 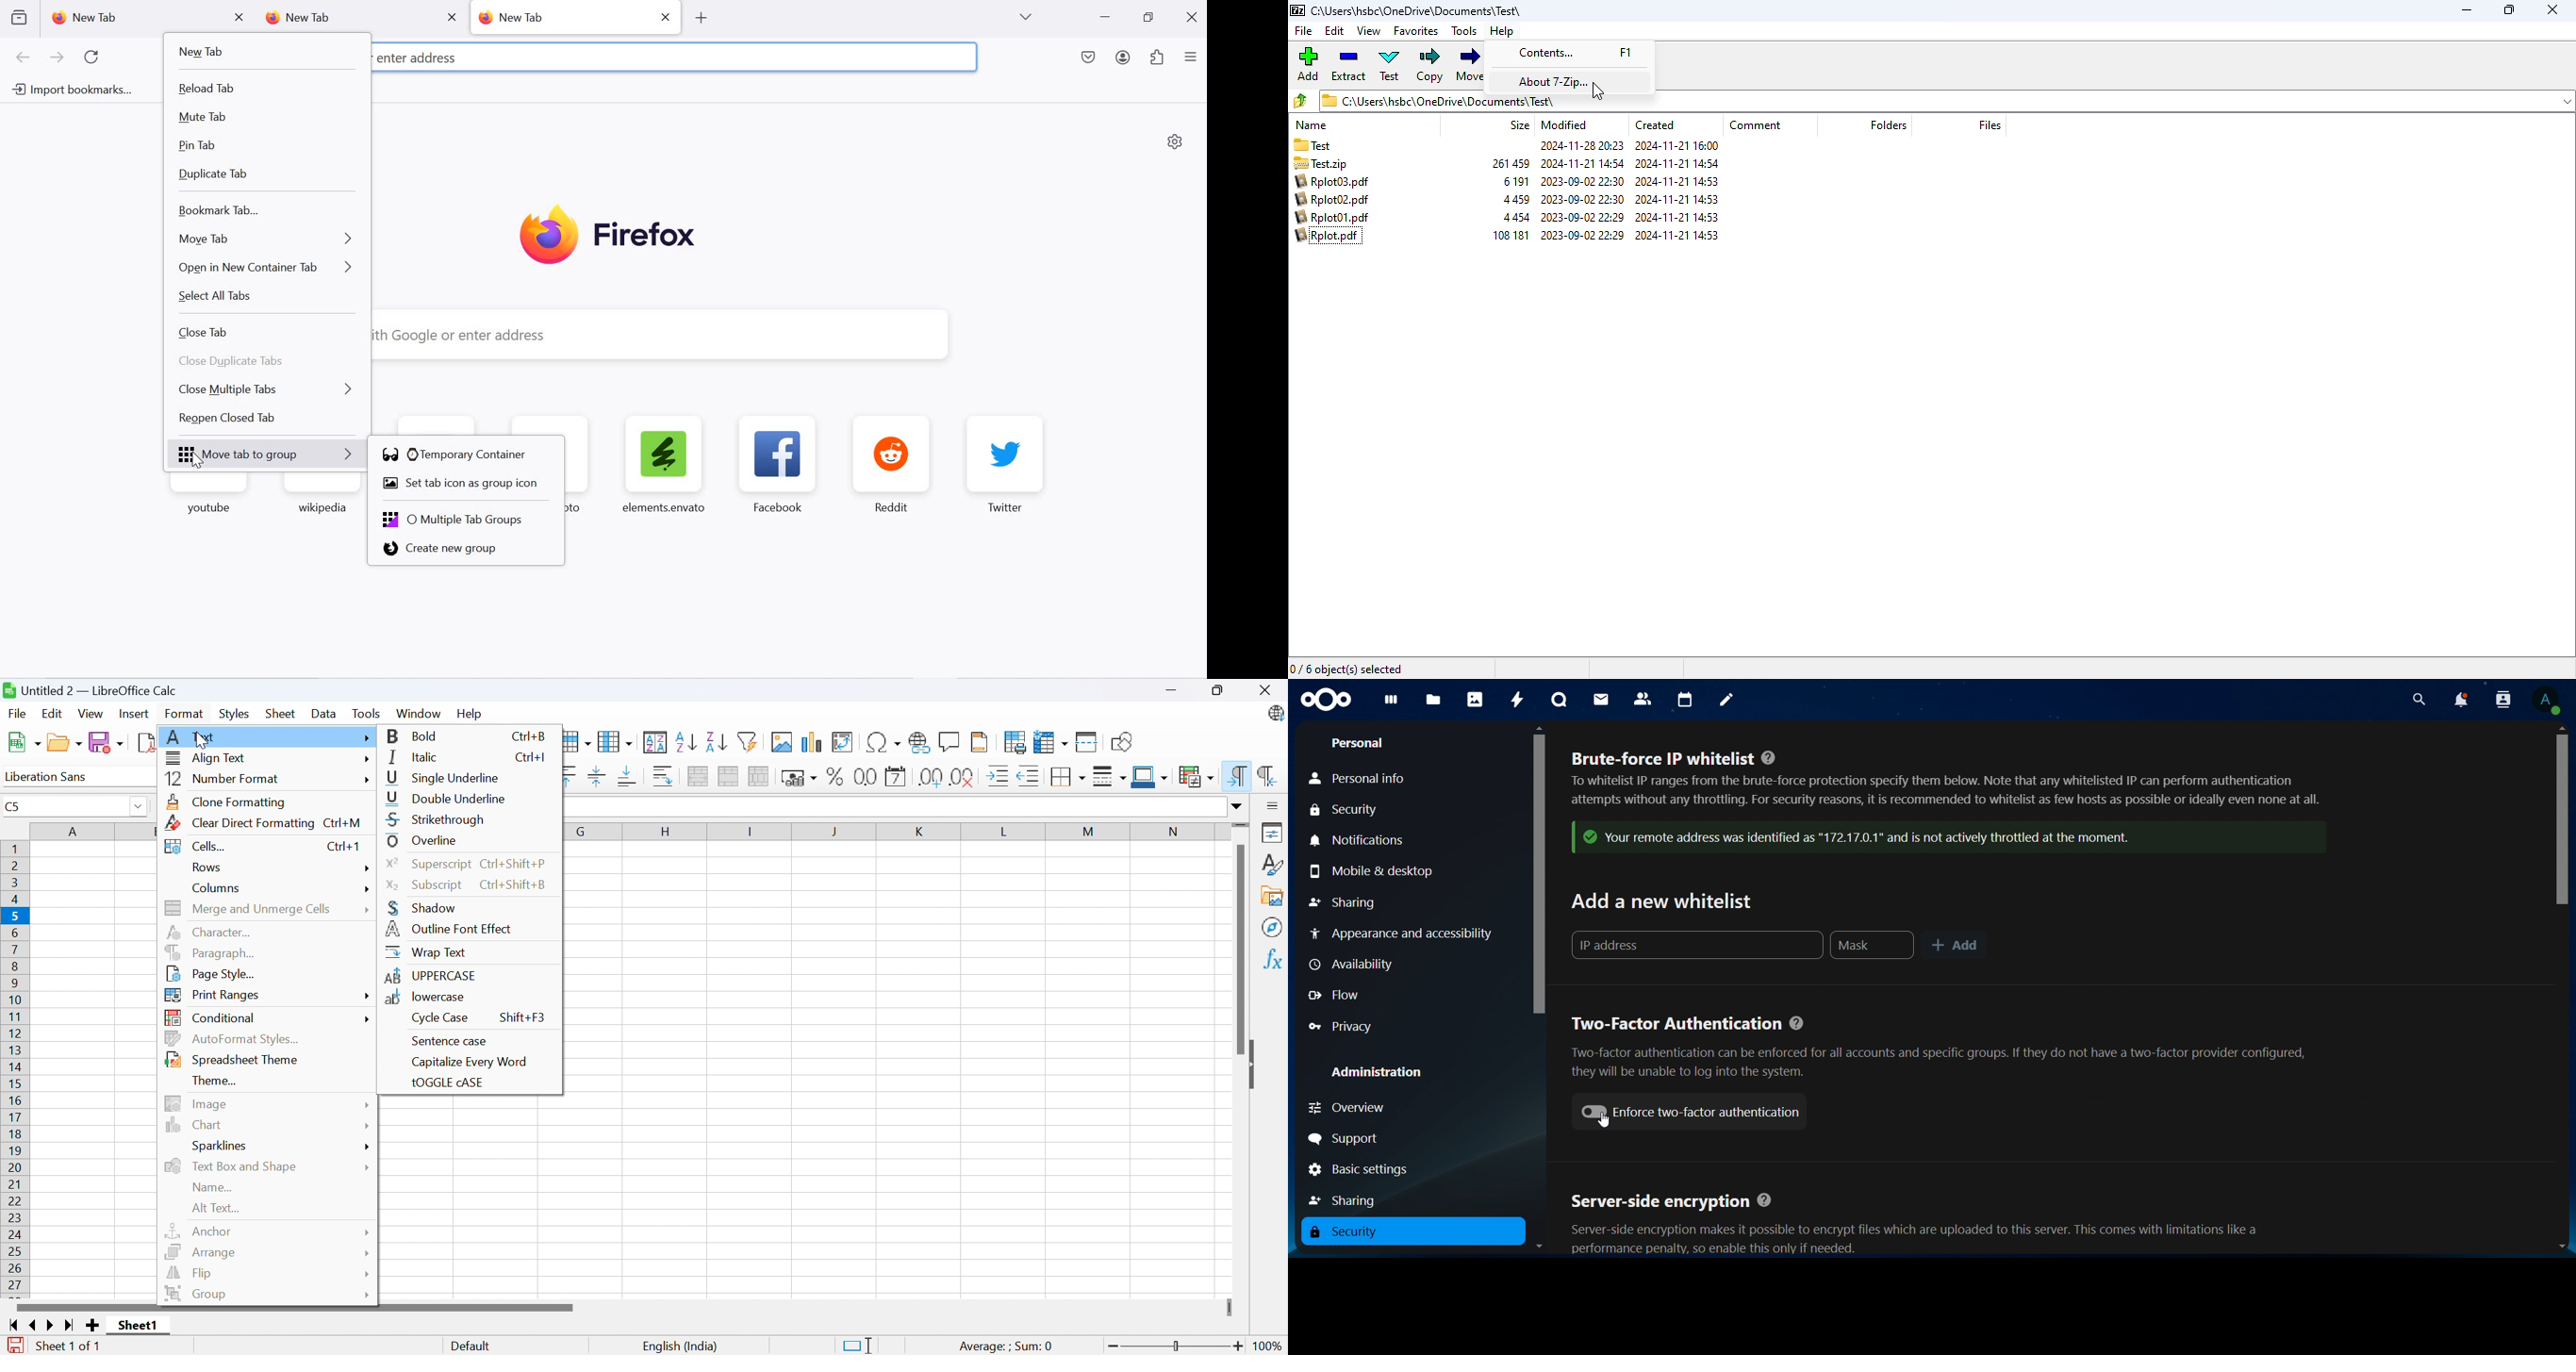 What do you see at coordinates (234, 715) in the screenshot?
I see `Styles` at bounding box center [234, 715].